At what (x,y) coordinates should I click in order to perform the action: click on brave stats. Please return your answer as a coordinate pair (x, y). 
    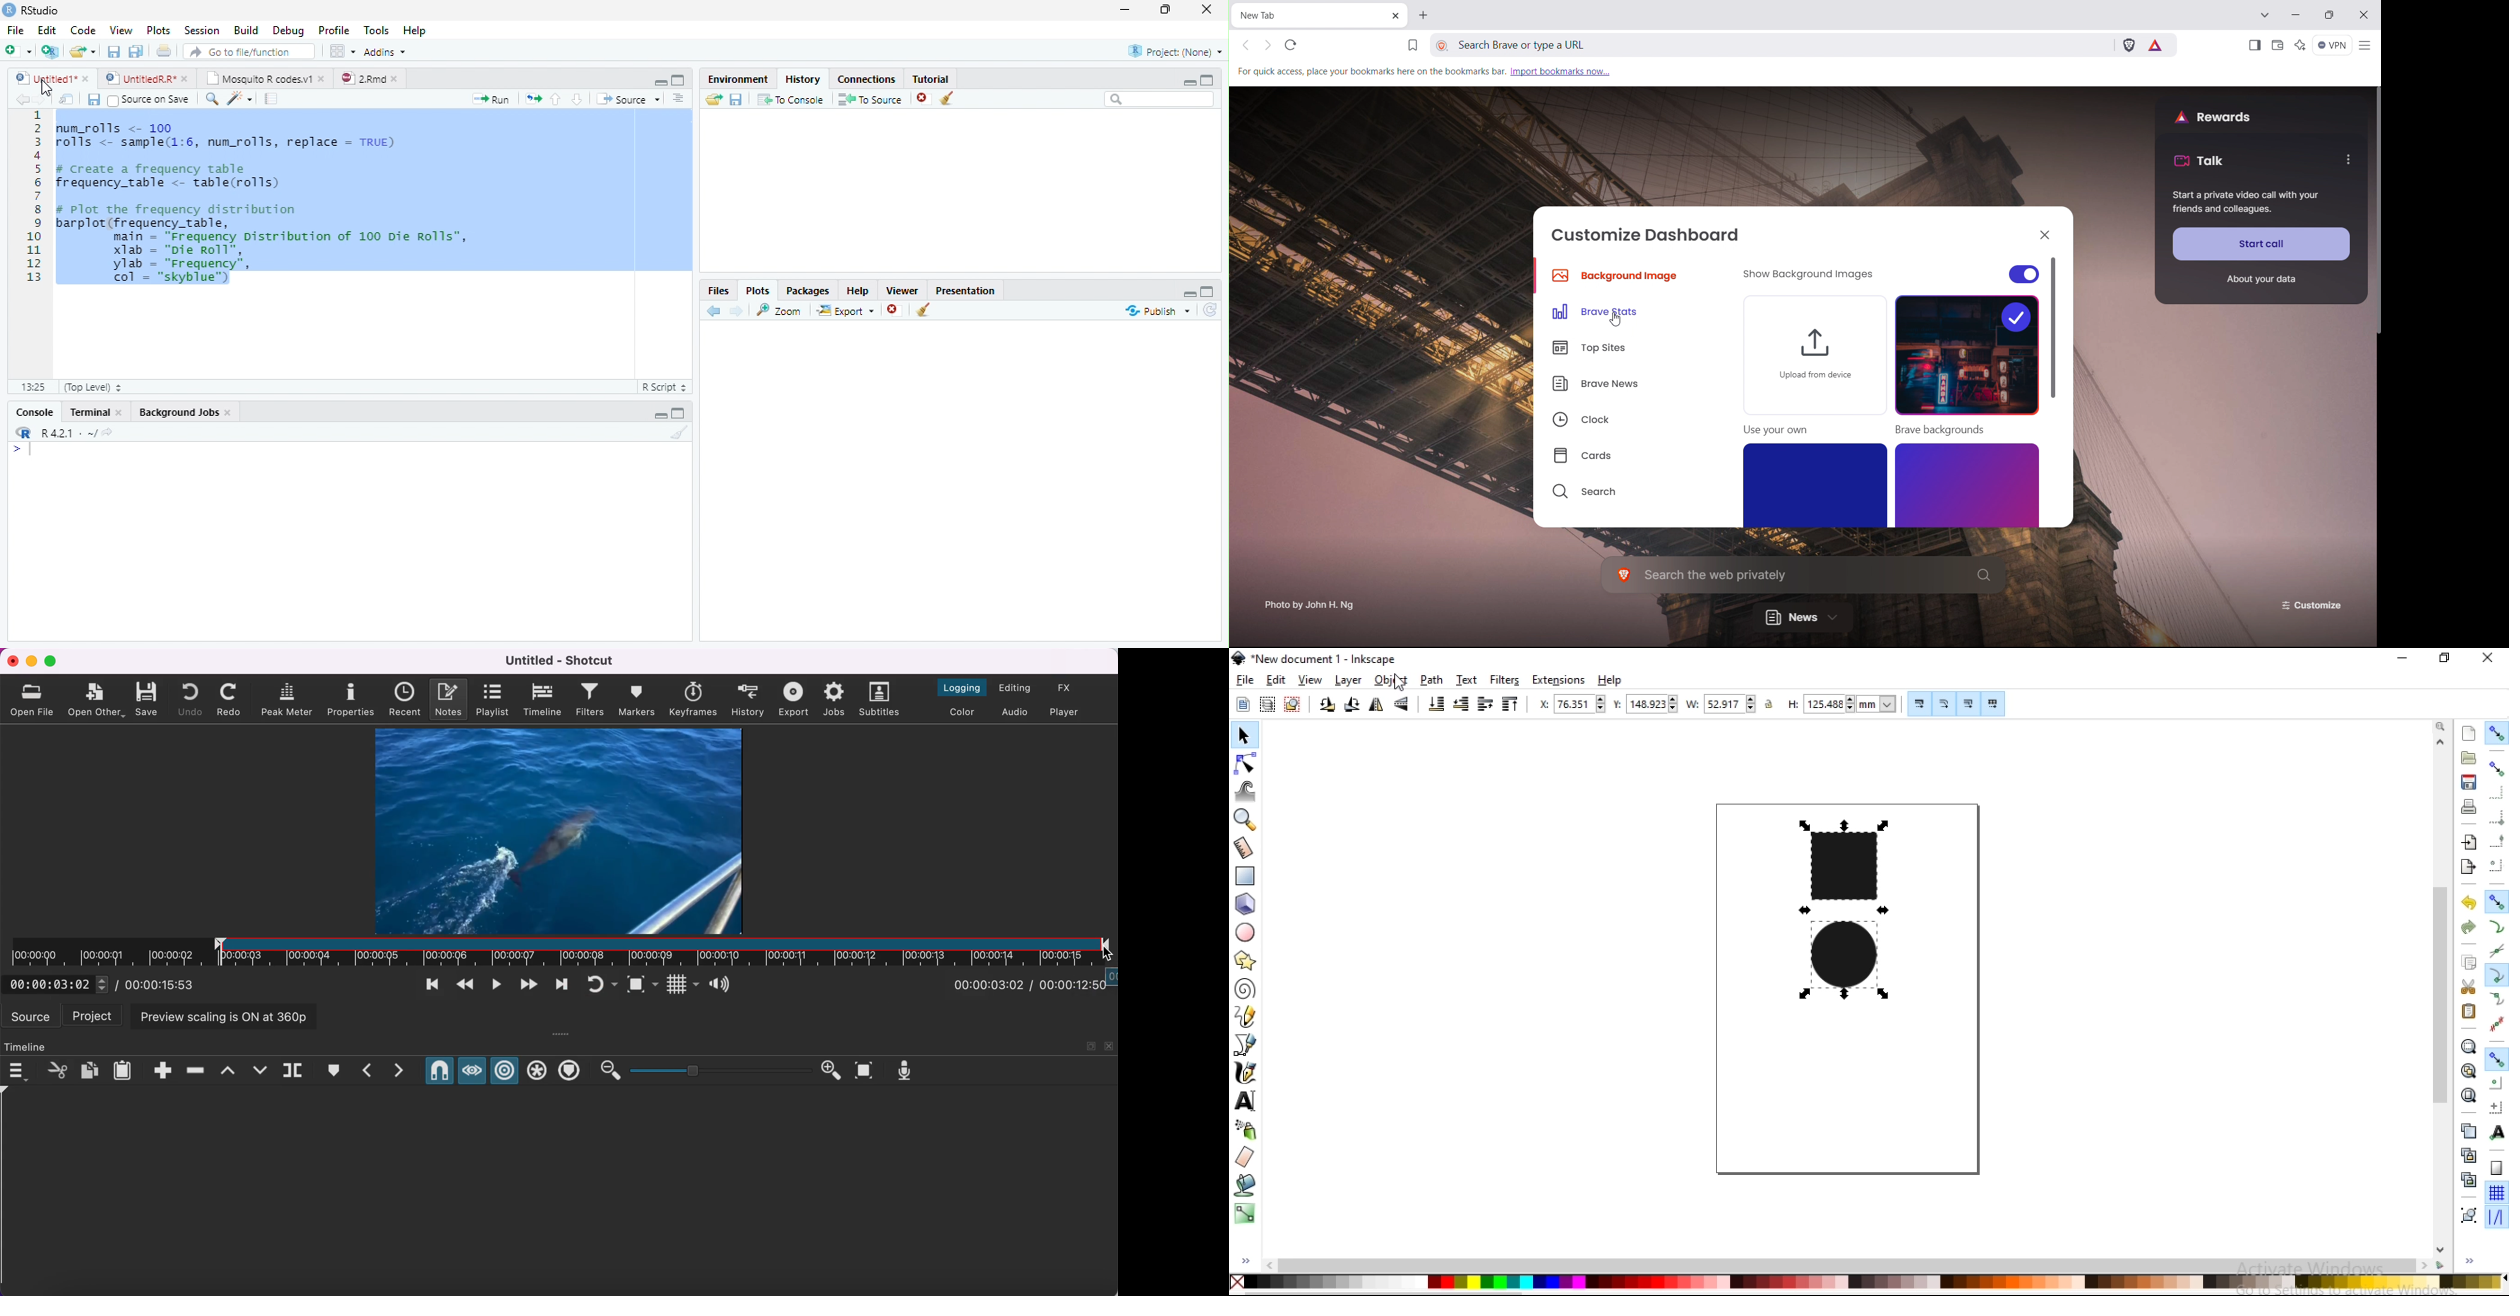
    Looking at the image, I should click on (1632, 313).